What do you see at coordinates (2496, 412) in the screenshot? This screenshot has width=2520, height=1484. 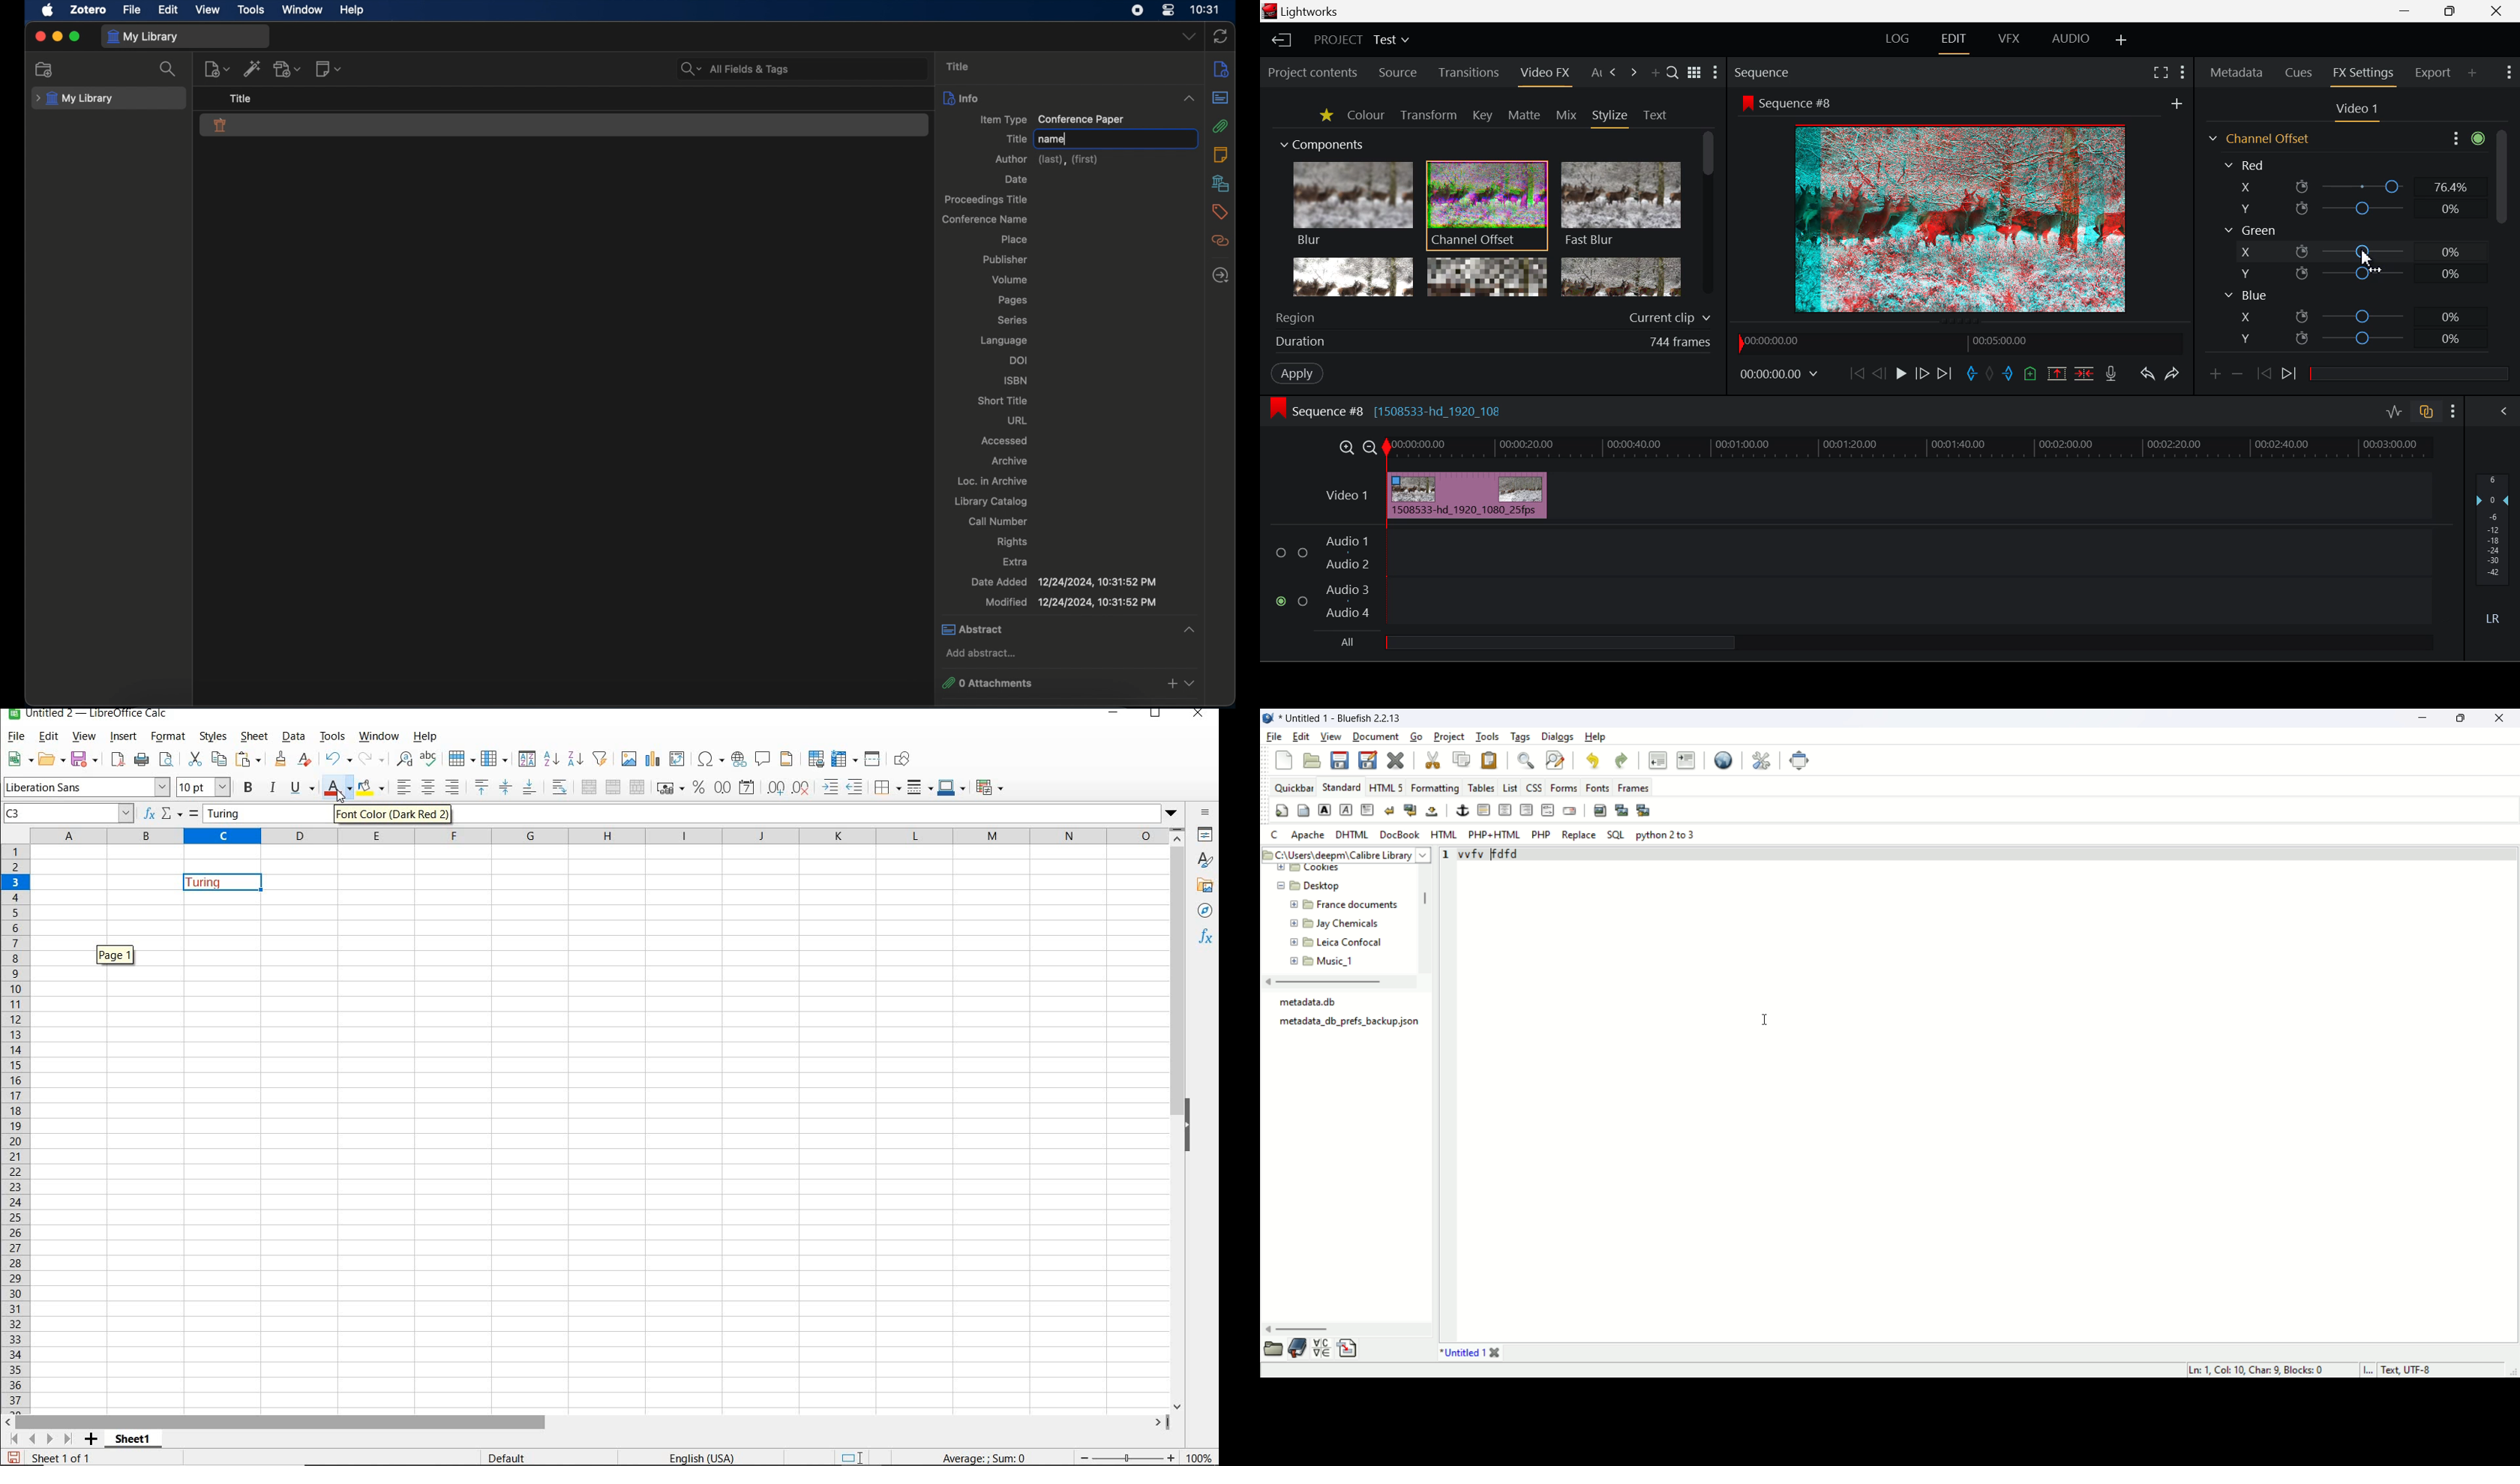 I see `Show Audio Mix` at bounding box center [2496, 412].